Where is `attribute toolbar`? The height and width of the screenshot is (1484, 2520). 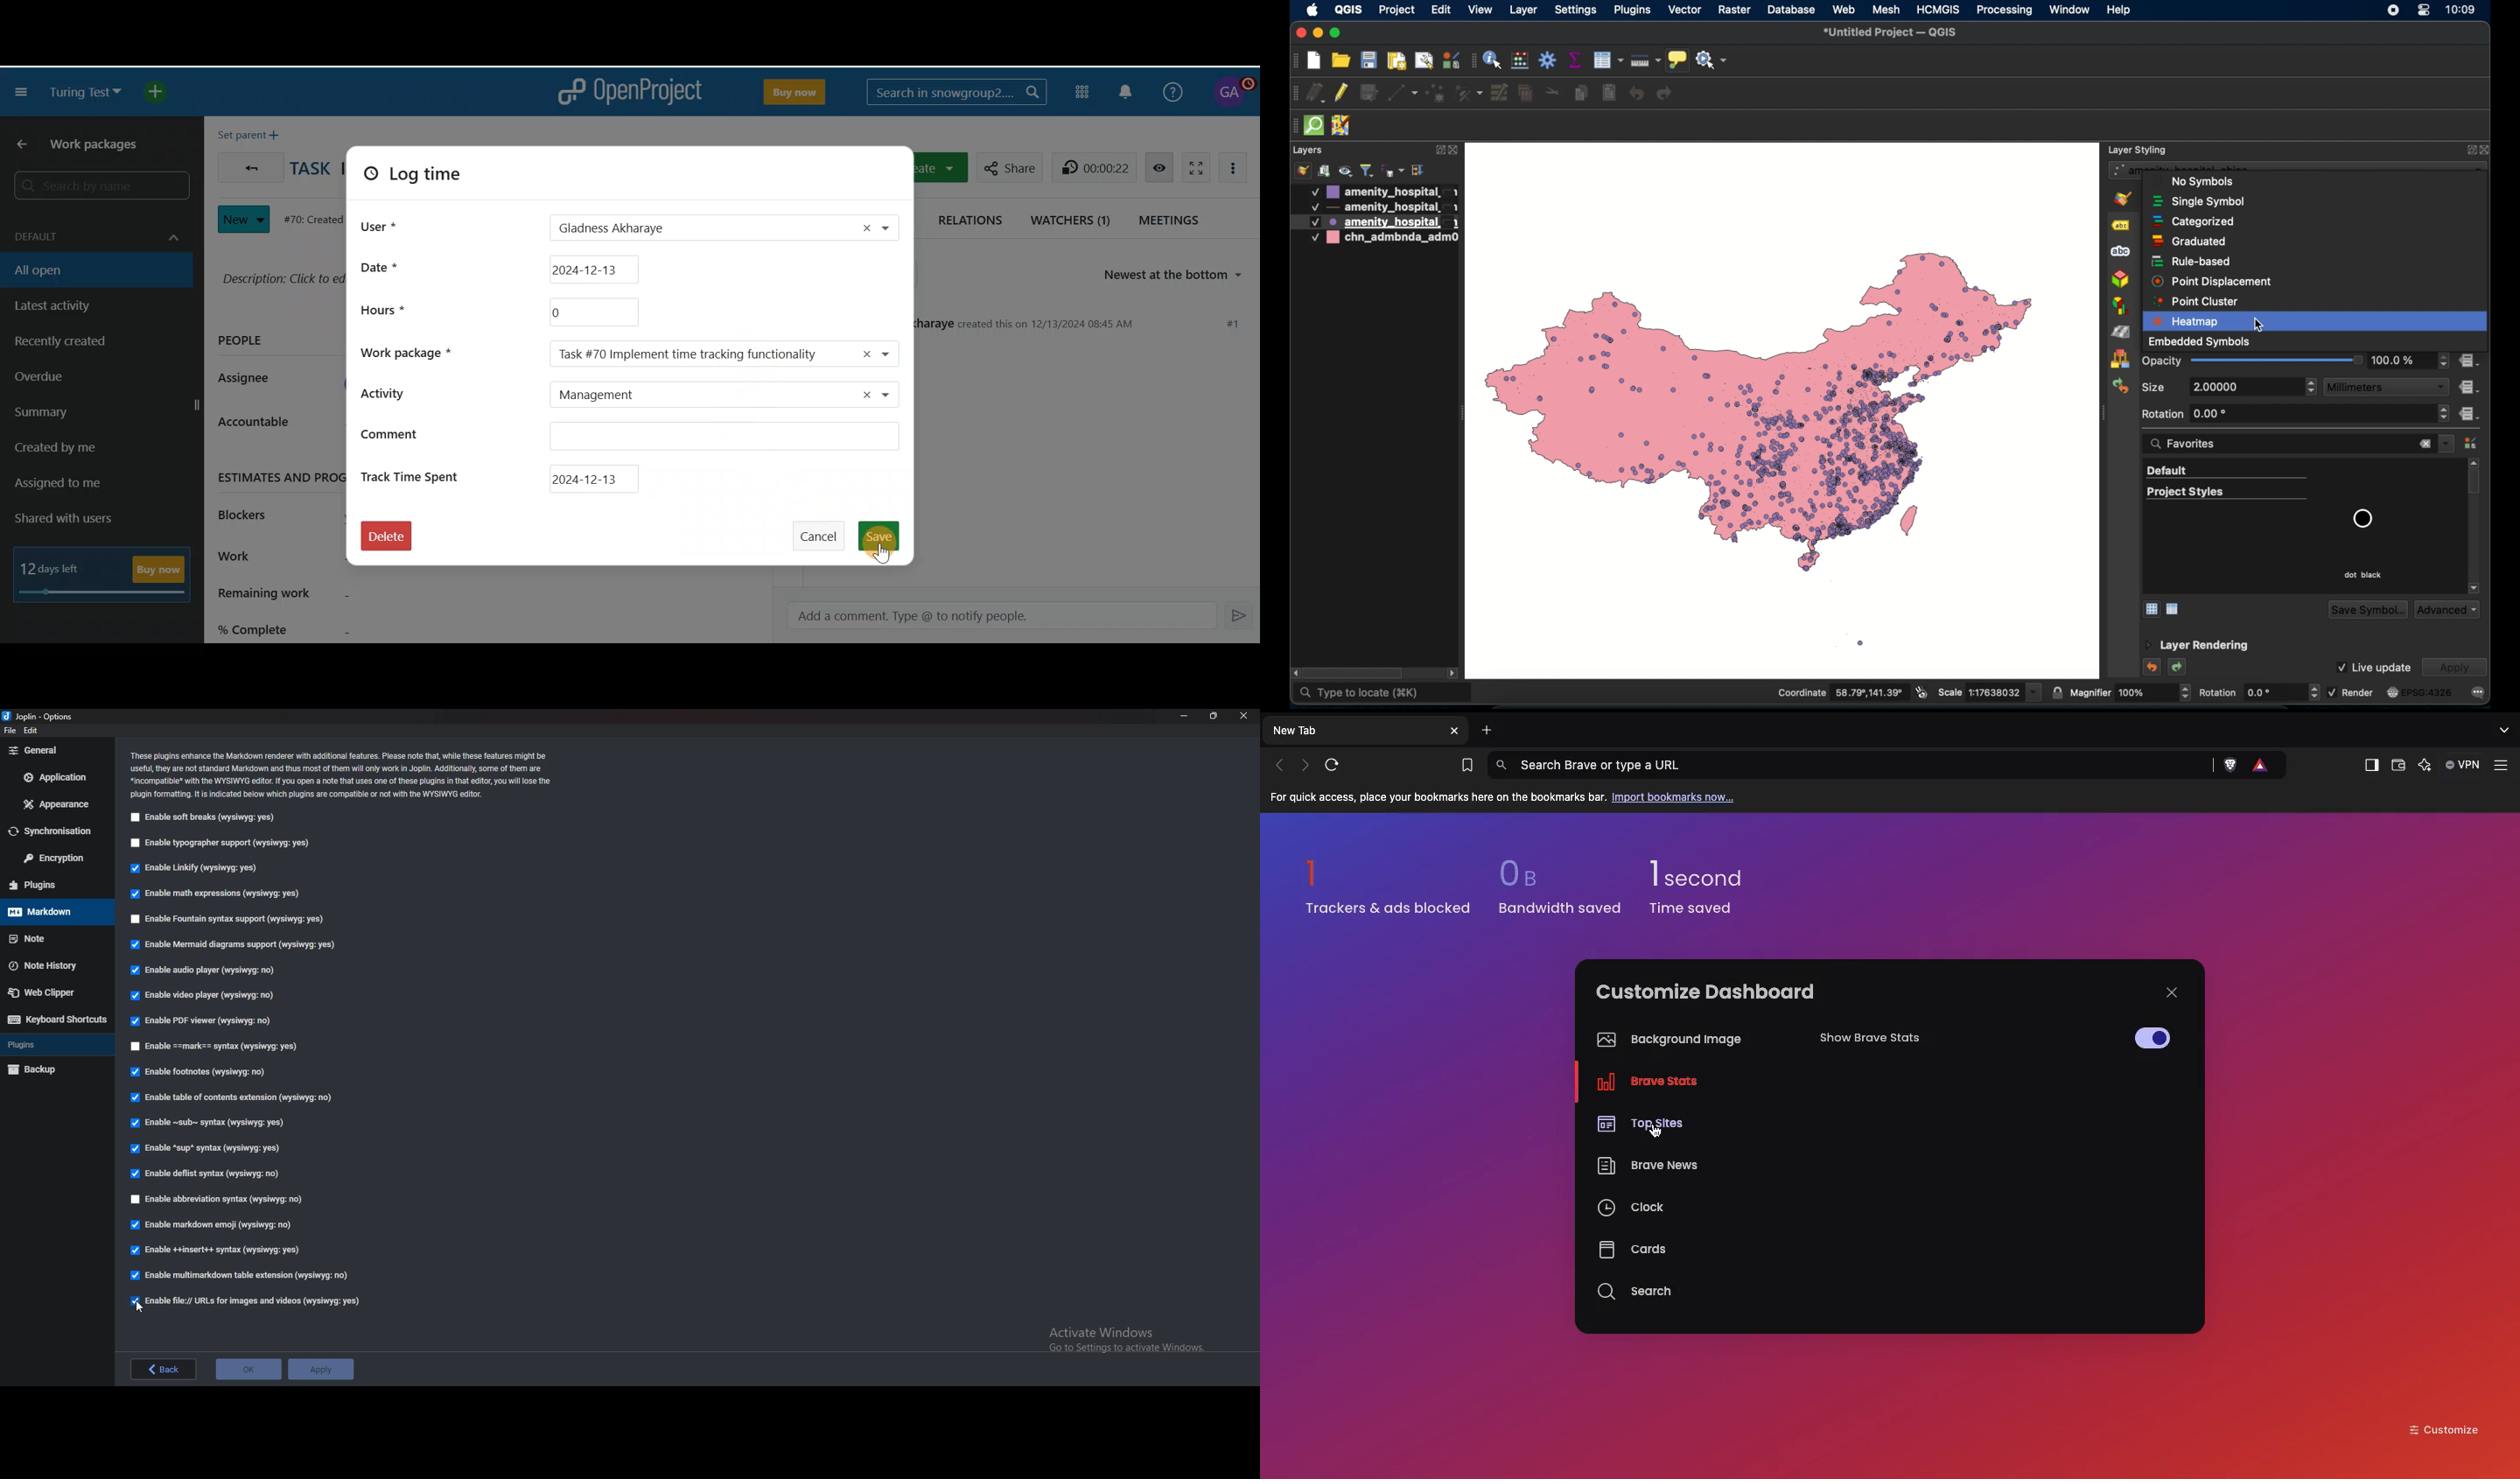
attribute toolbar is located at coordinates (1473, 62).